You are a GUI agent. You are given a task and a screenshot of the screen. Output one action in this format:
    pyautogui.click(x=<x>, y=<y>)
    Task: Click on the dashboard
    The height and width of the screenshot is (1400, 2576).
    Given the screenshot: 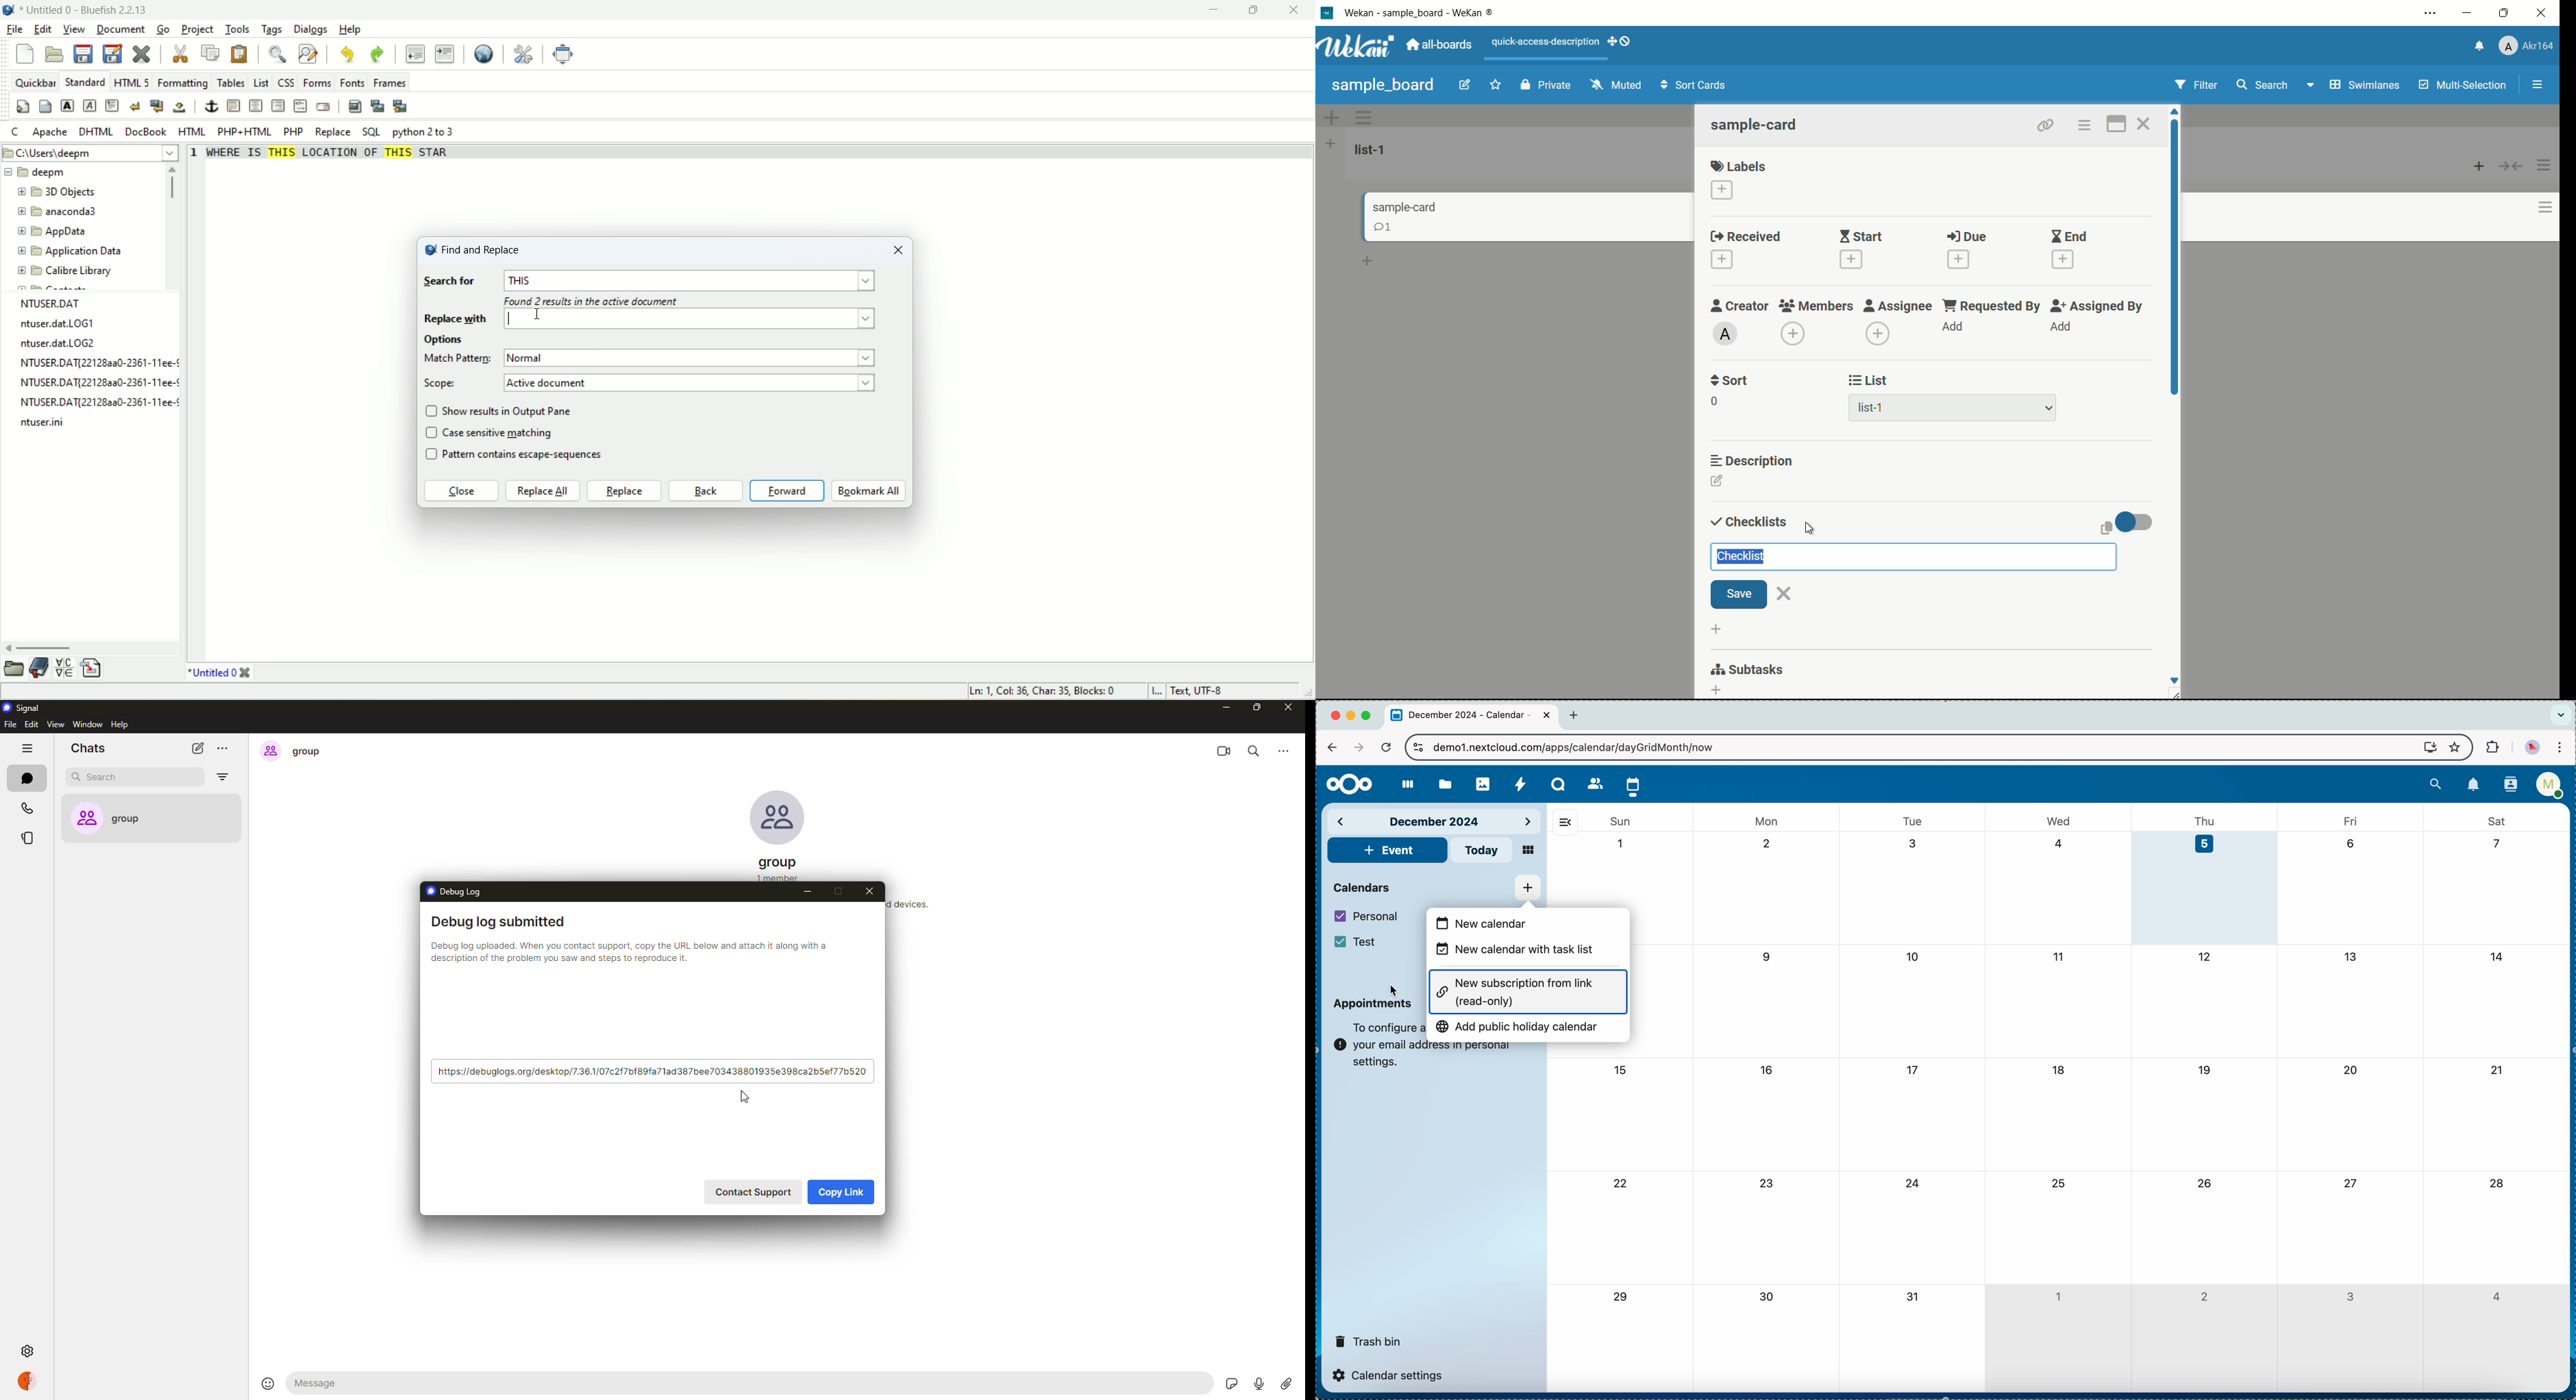 What is the action you would take?
    pyautogui.click(x=1404, y=785)
    